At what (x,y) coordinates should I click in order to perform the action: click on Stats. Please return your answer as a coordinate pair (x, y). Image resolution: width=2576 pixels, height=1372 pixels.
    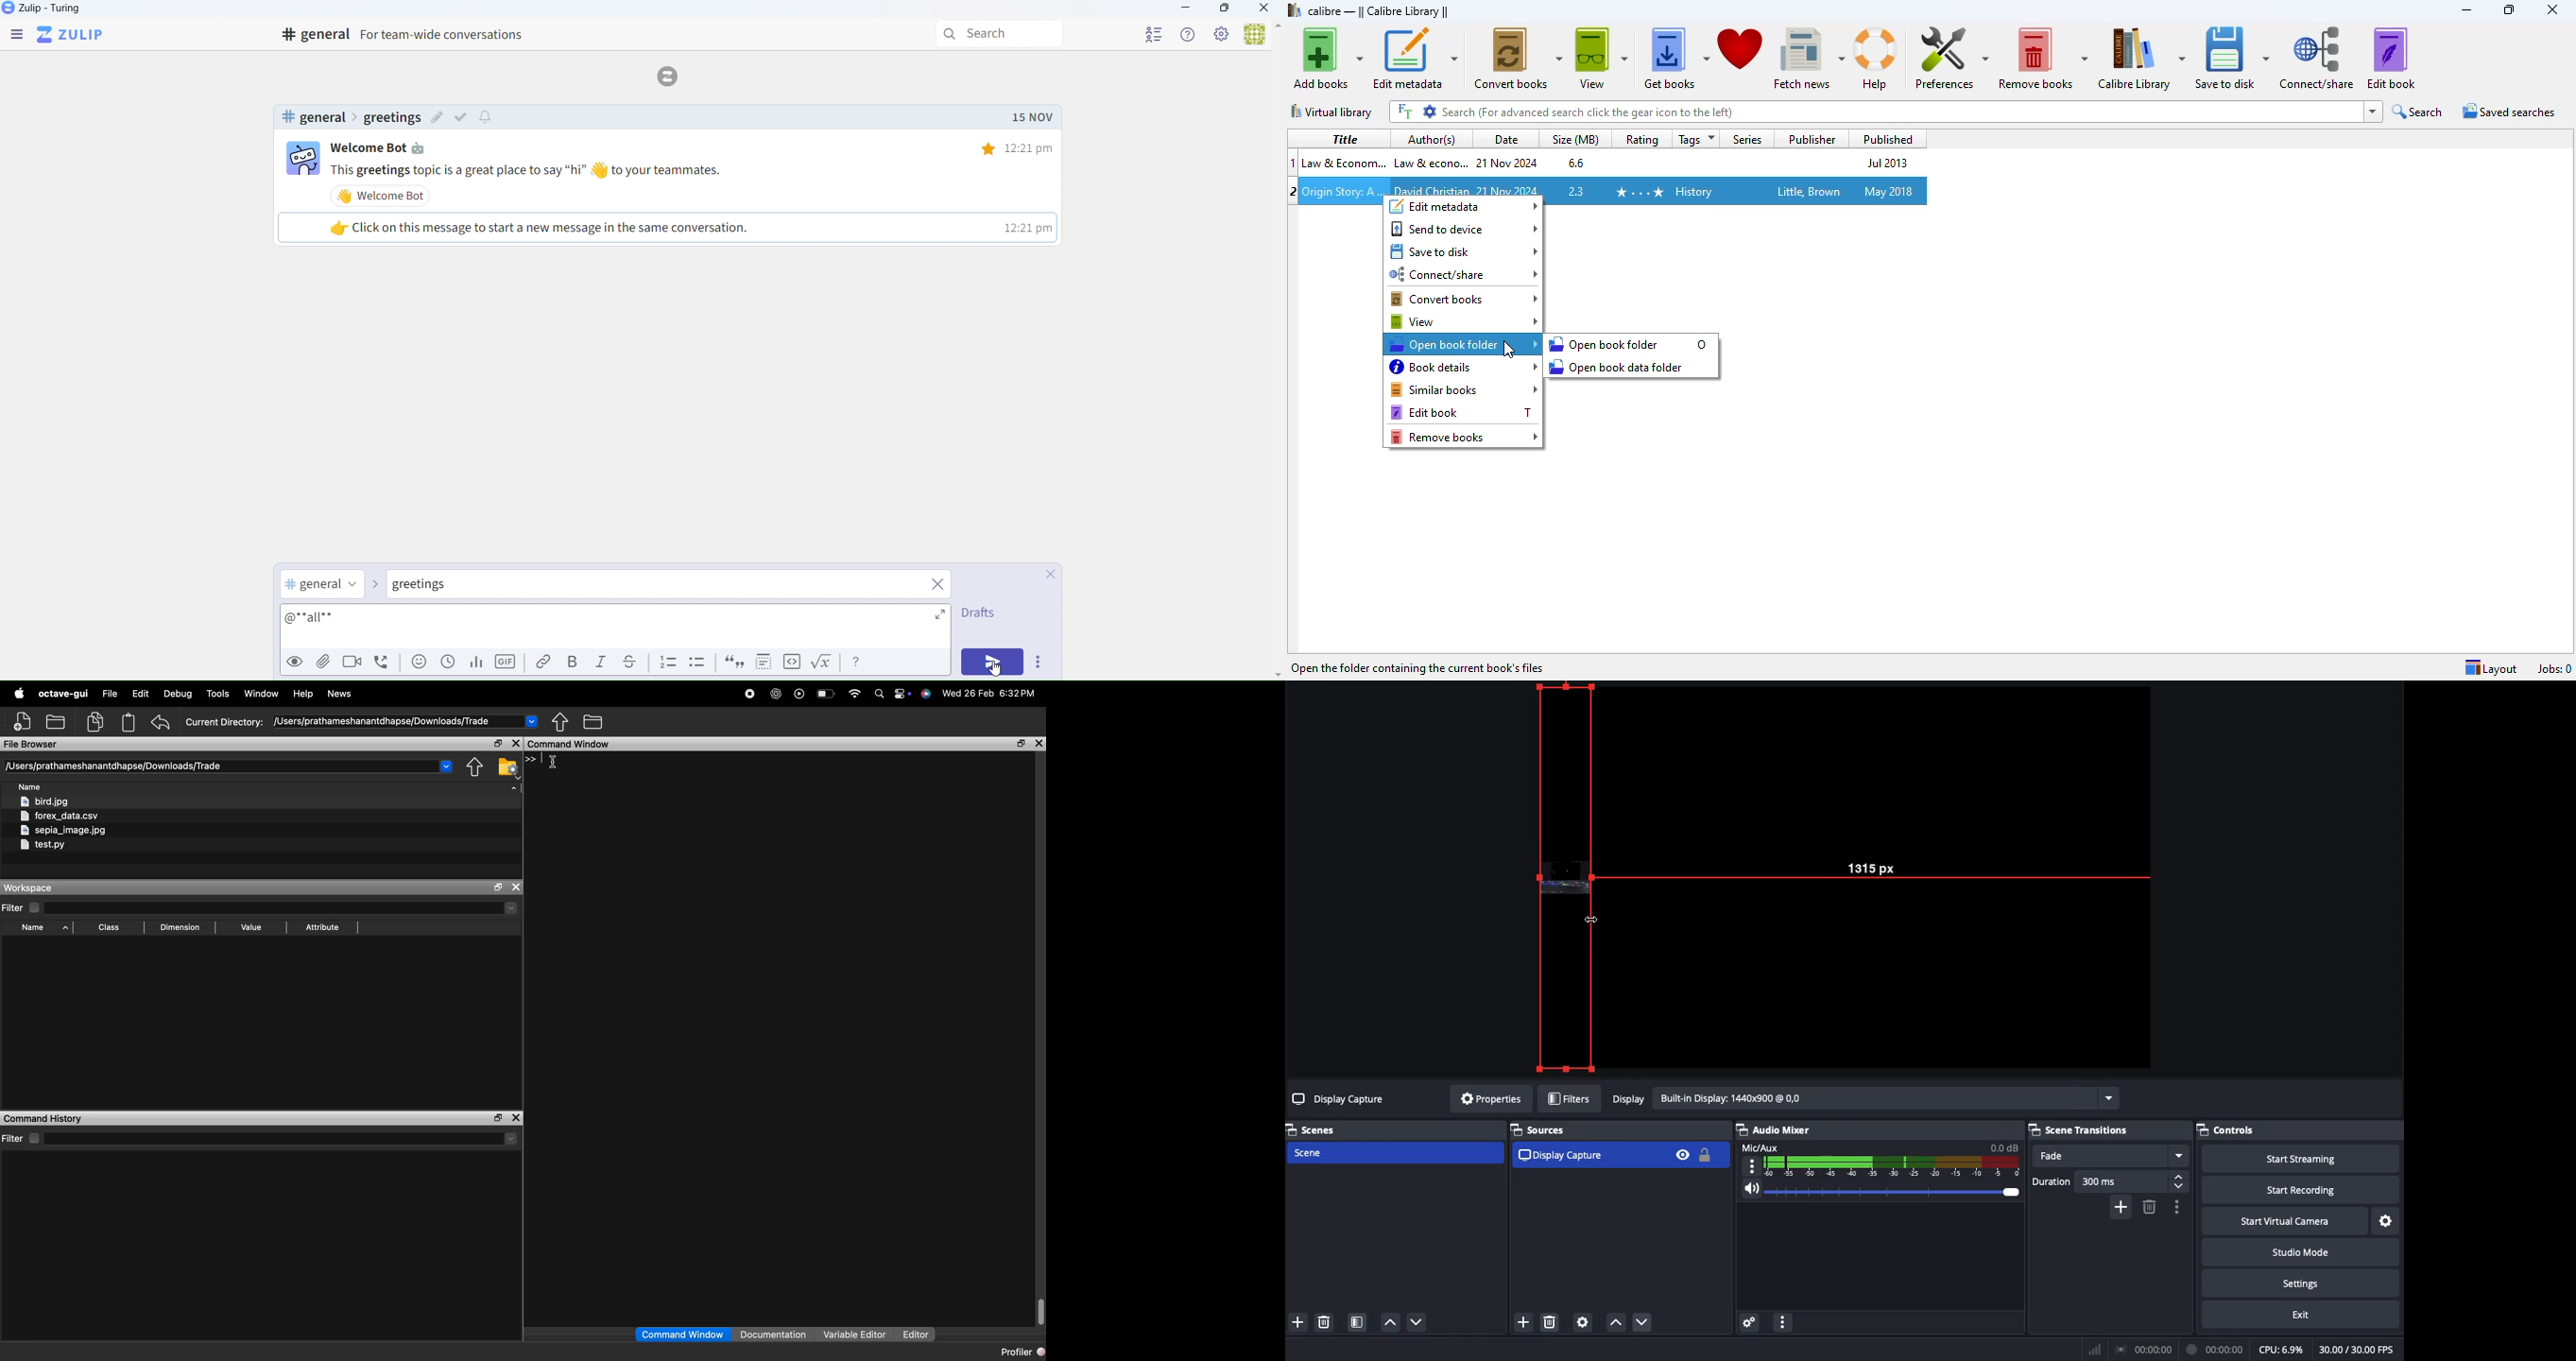
    Looking at the image, I should click on (475, 663).